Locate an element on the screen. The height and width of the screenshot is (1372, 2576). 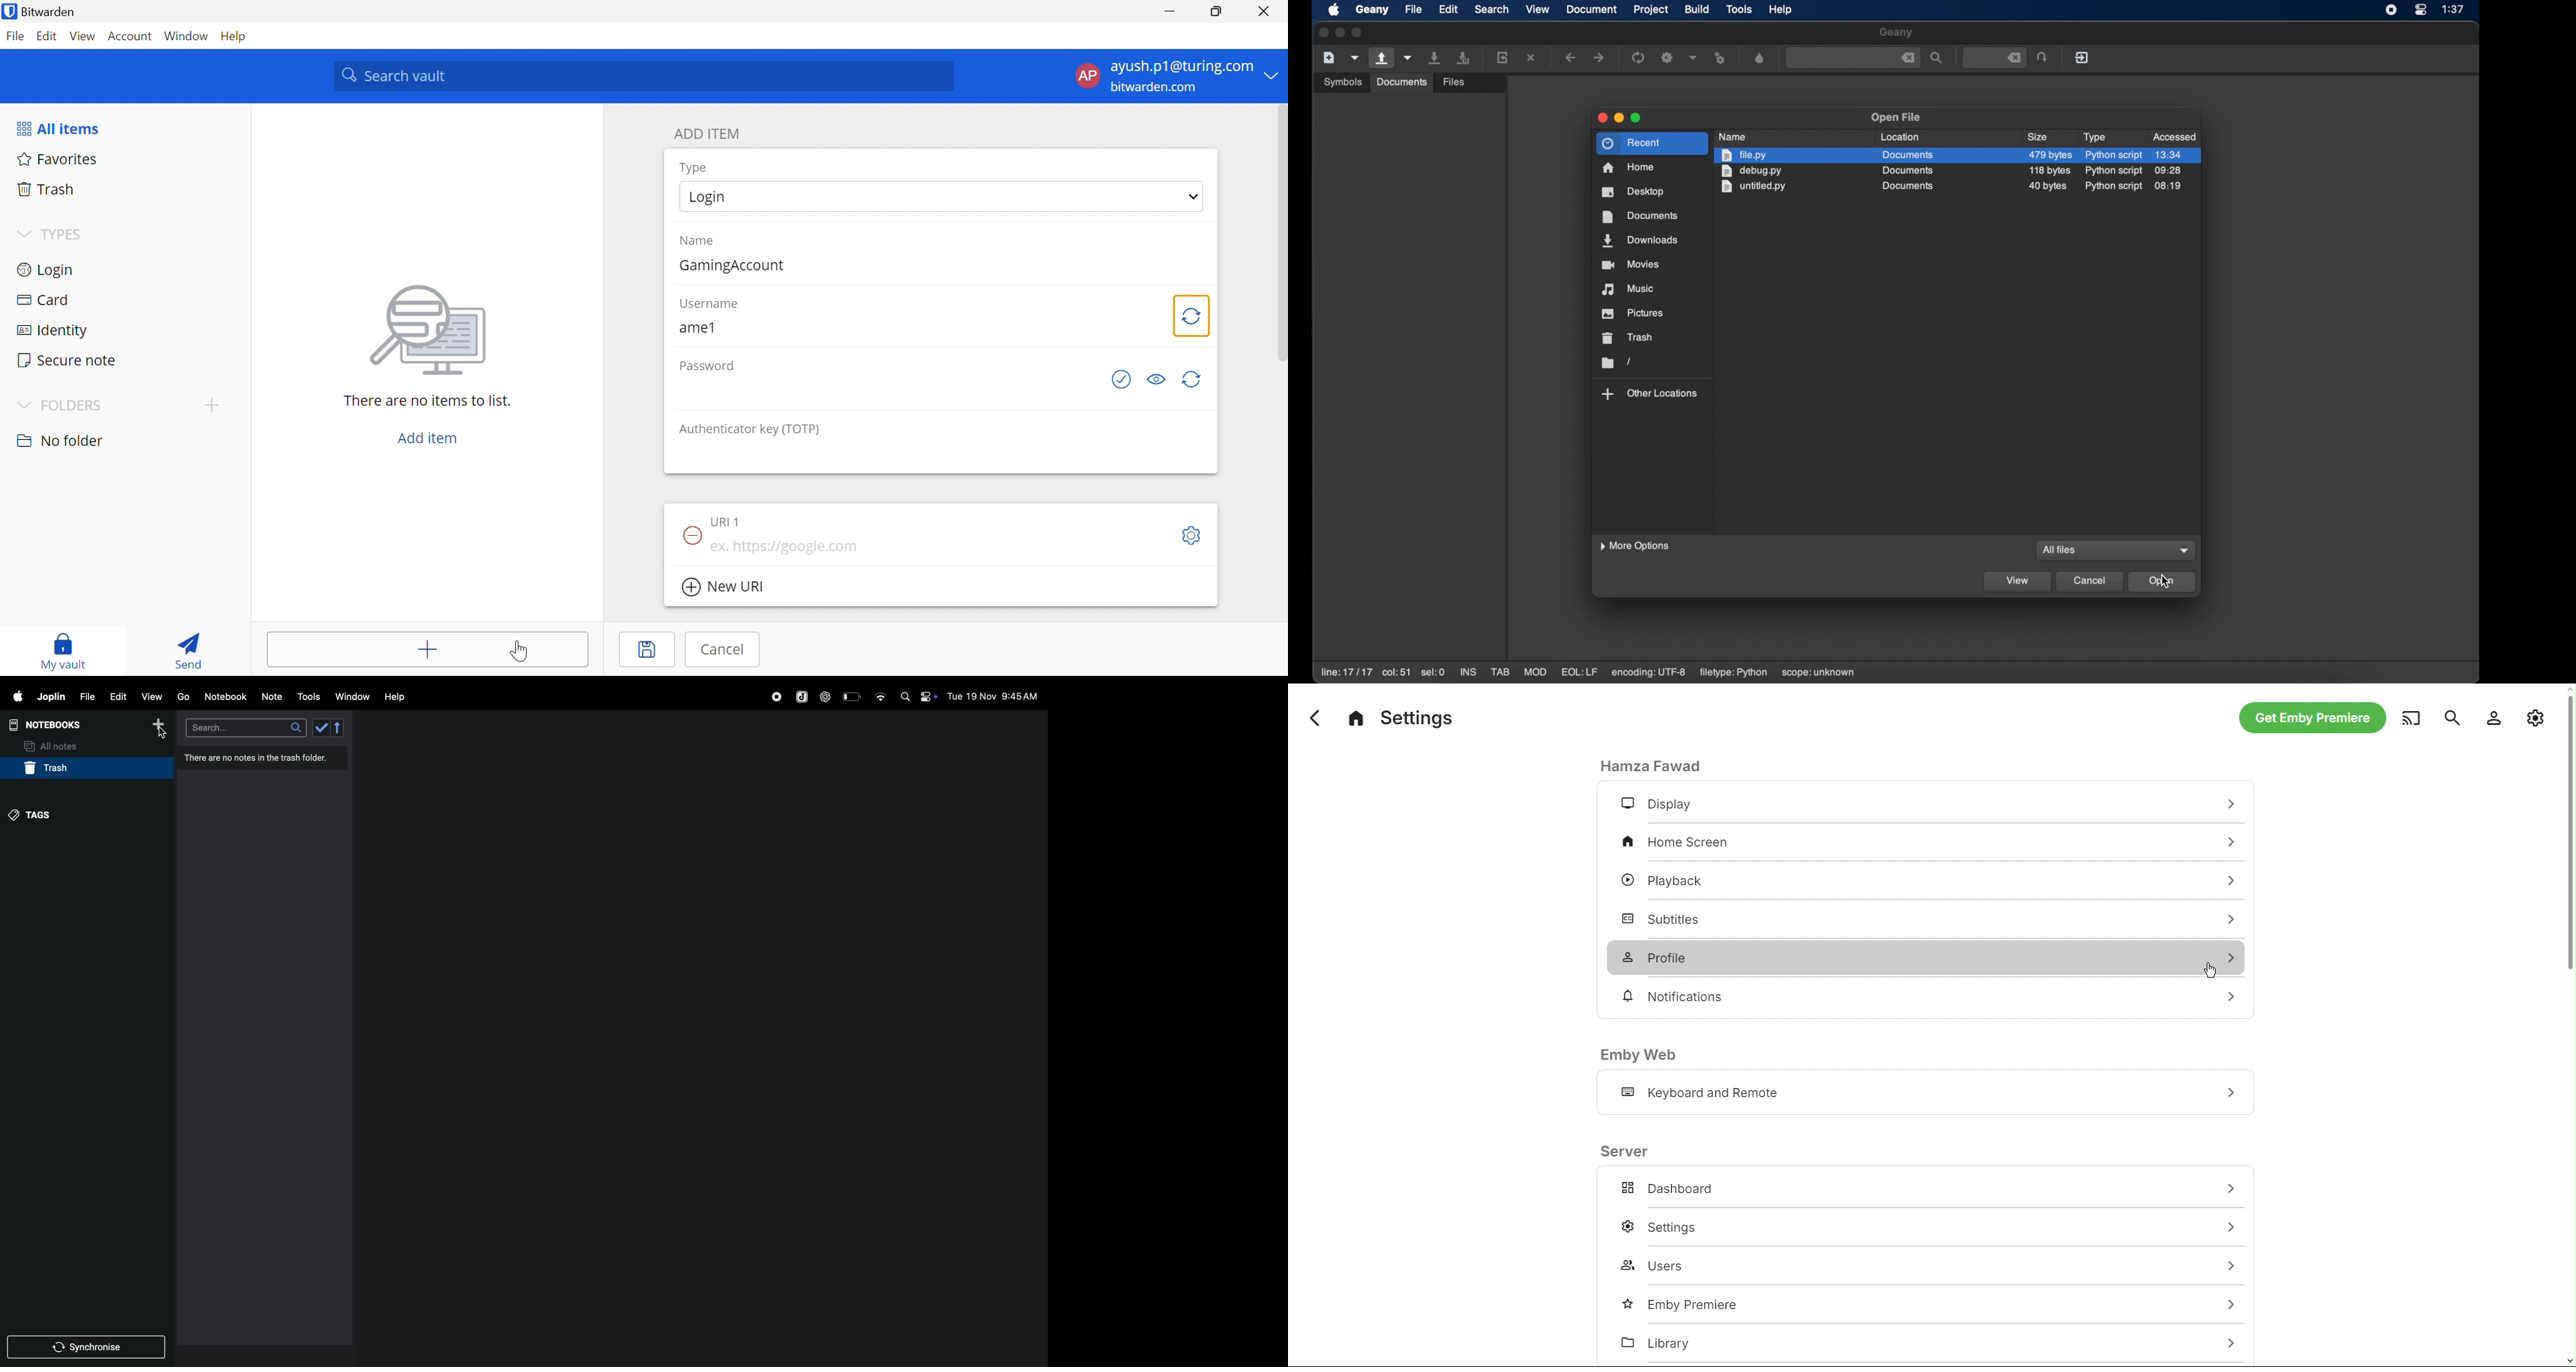
go is located at coordinates (2228, 918).